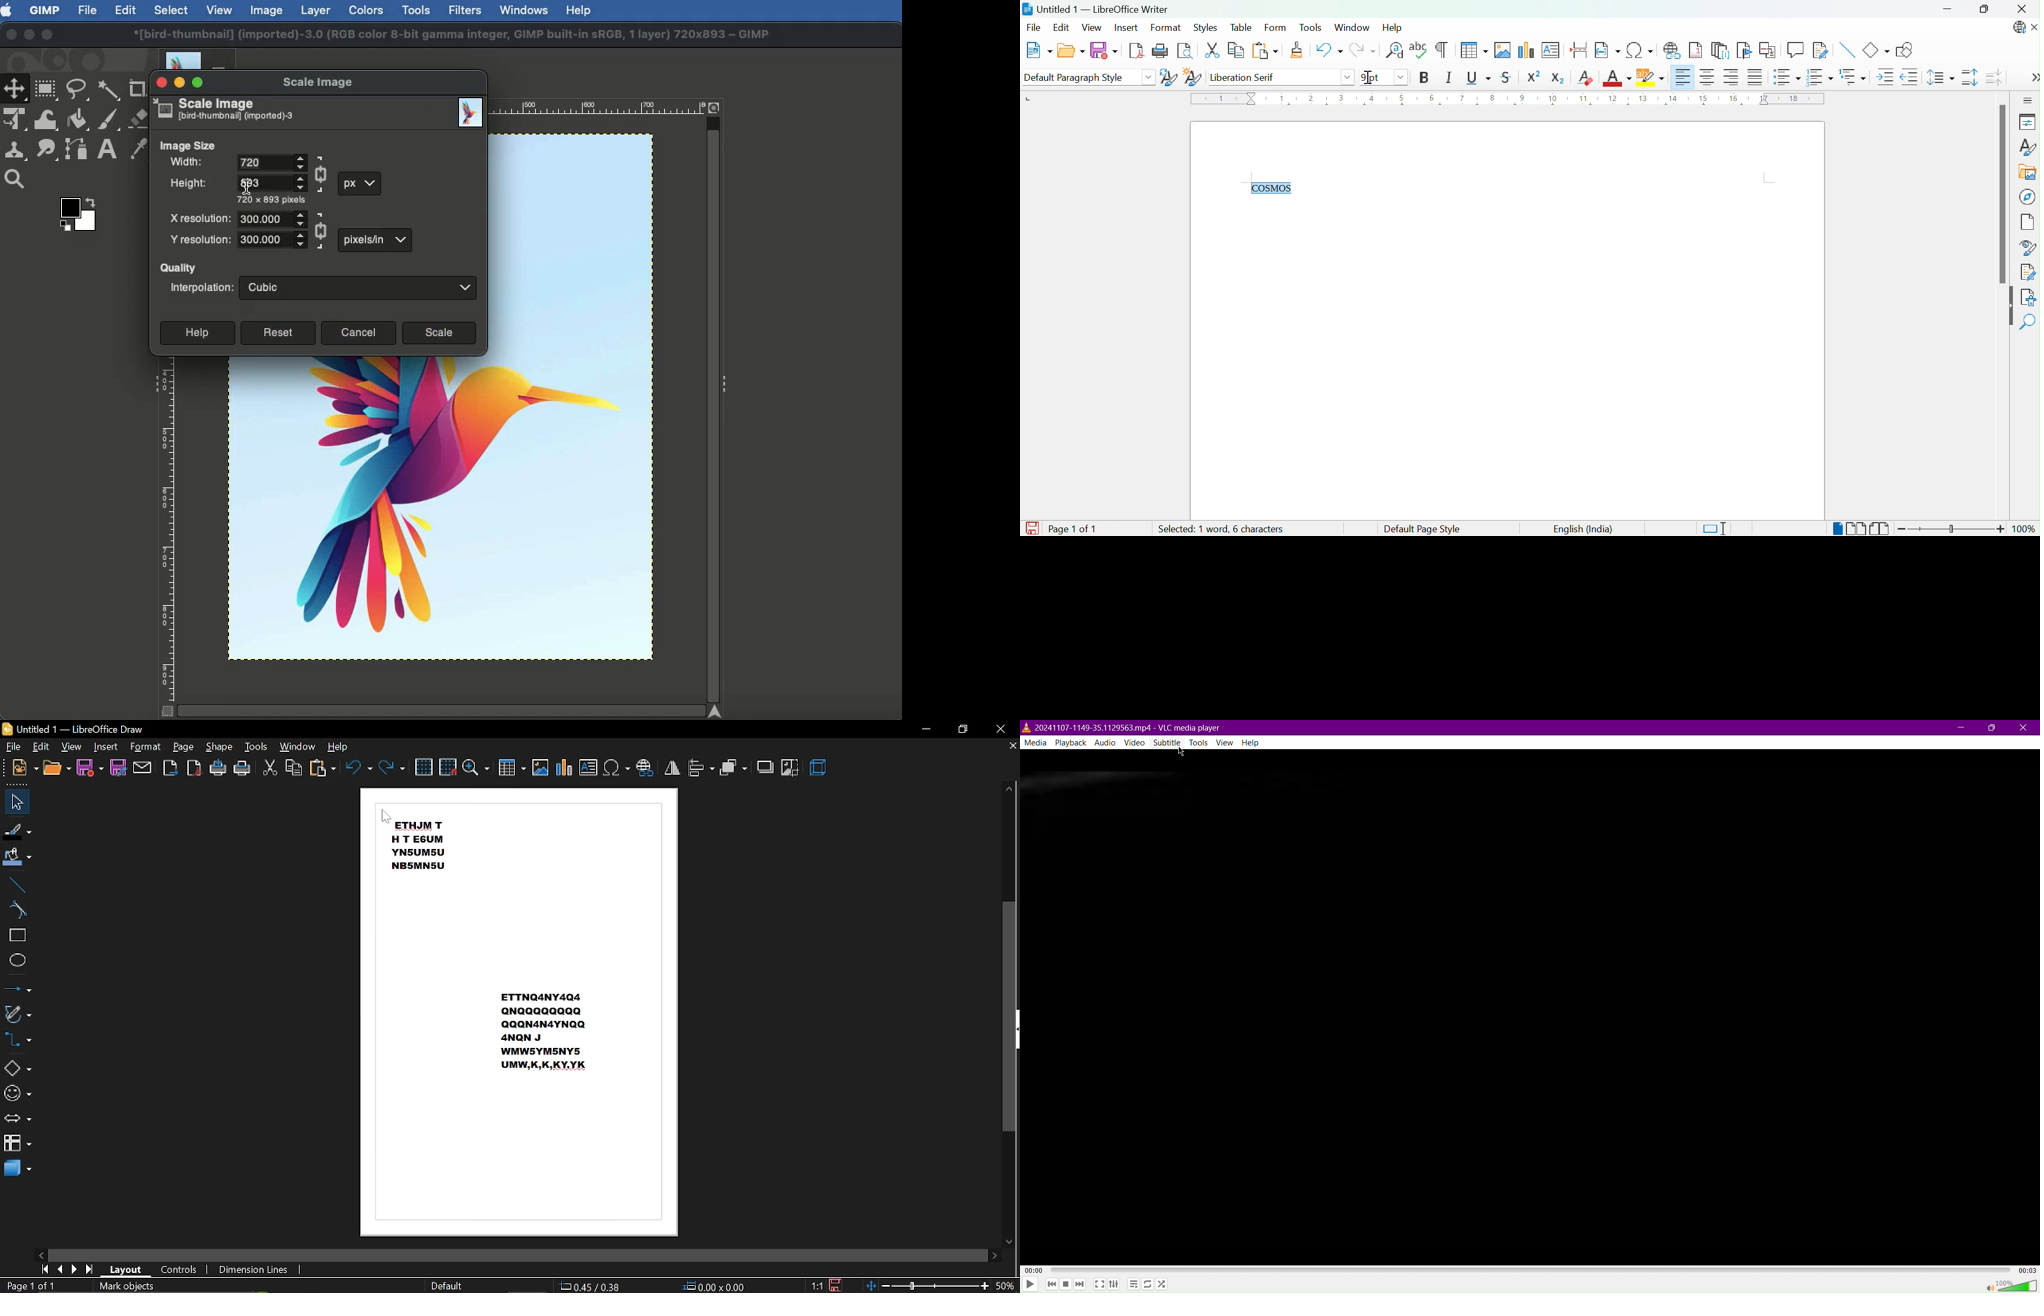 This screenshot has height=1316, width=2044. Describe the element at coordinates (925, 728) in the screenshot. I see `minimize` at that location.